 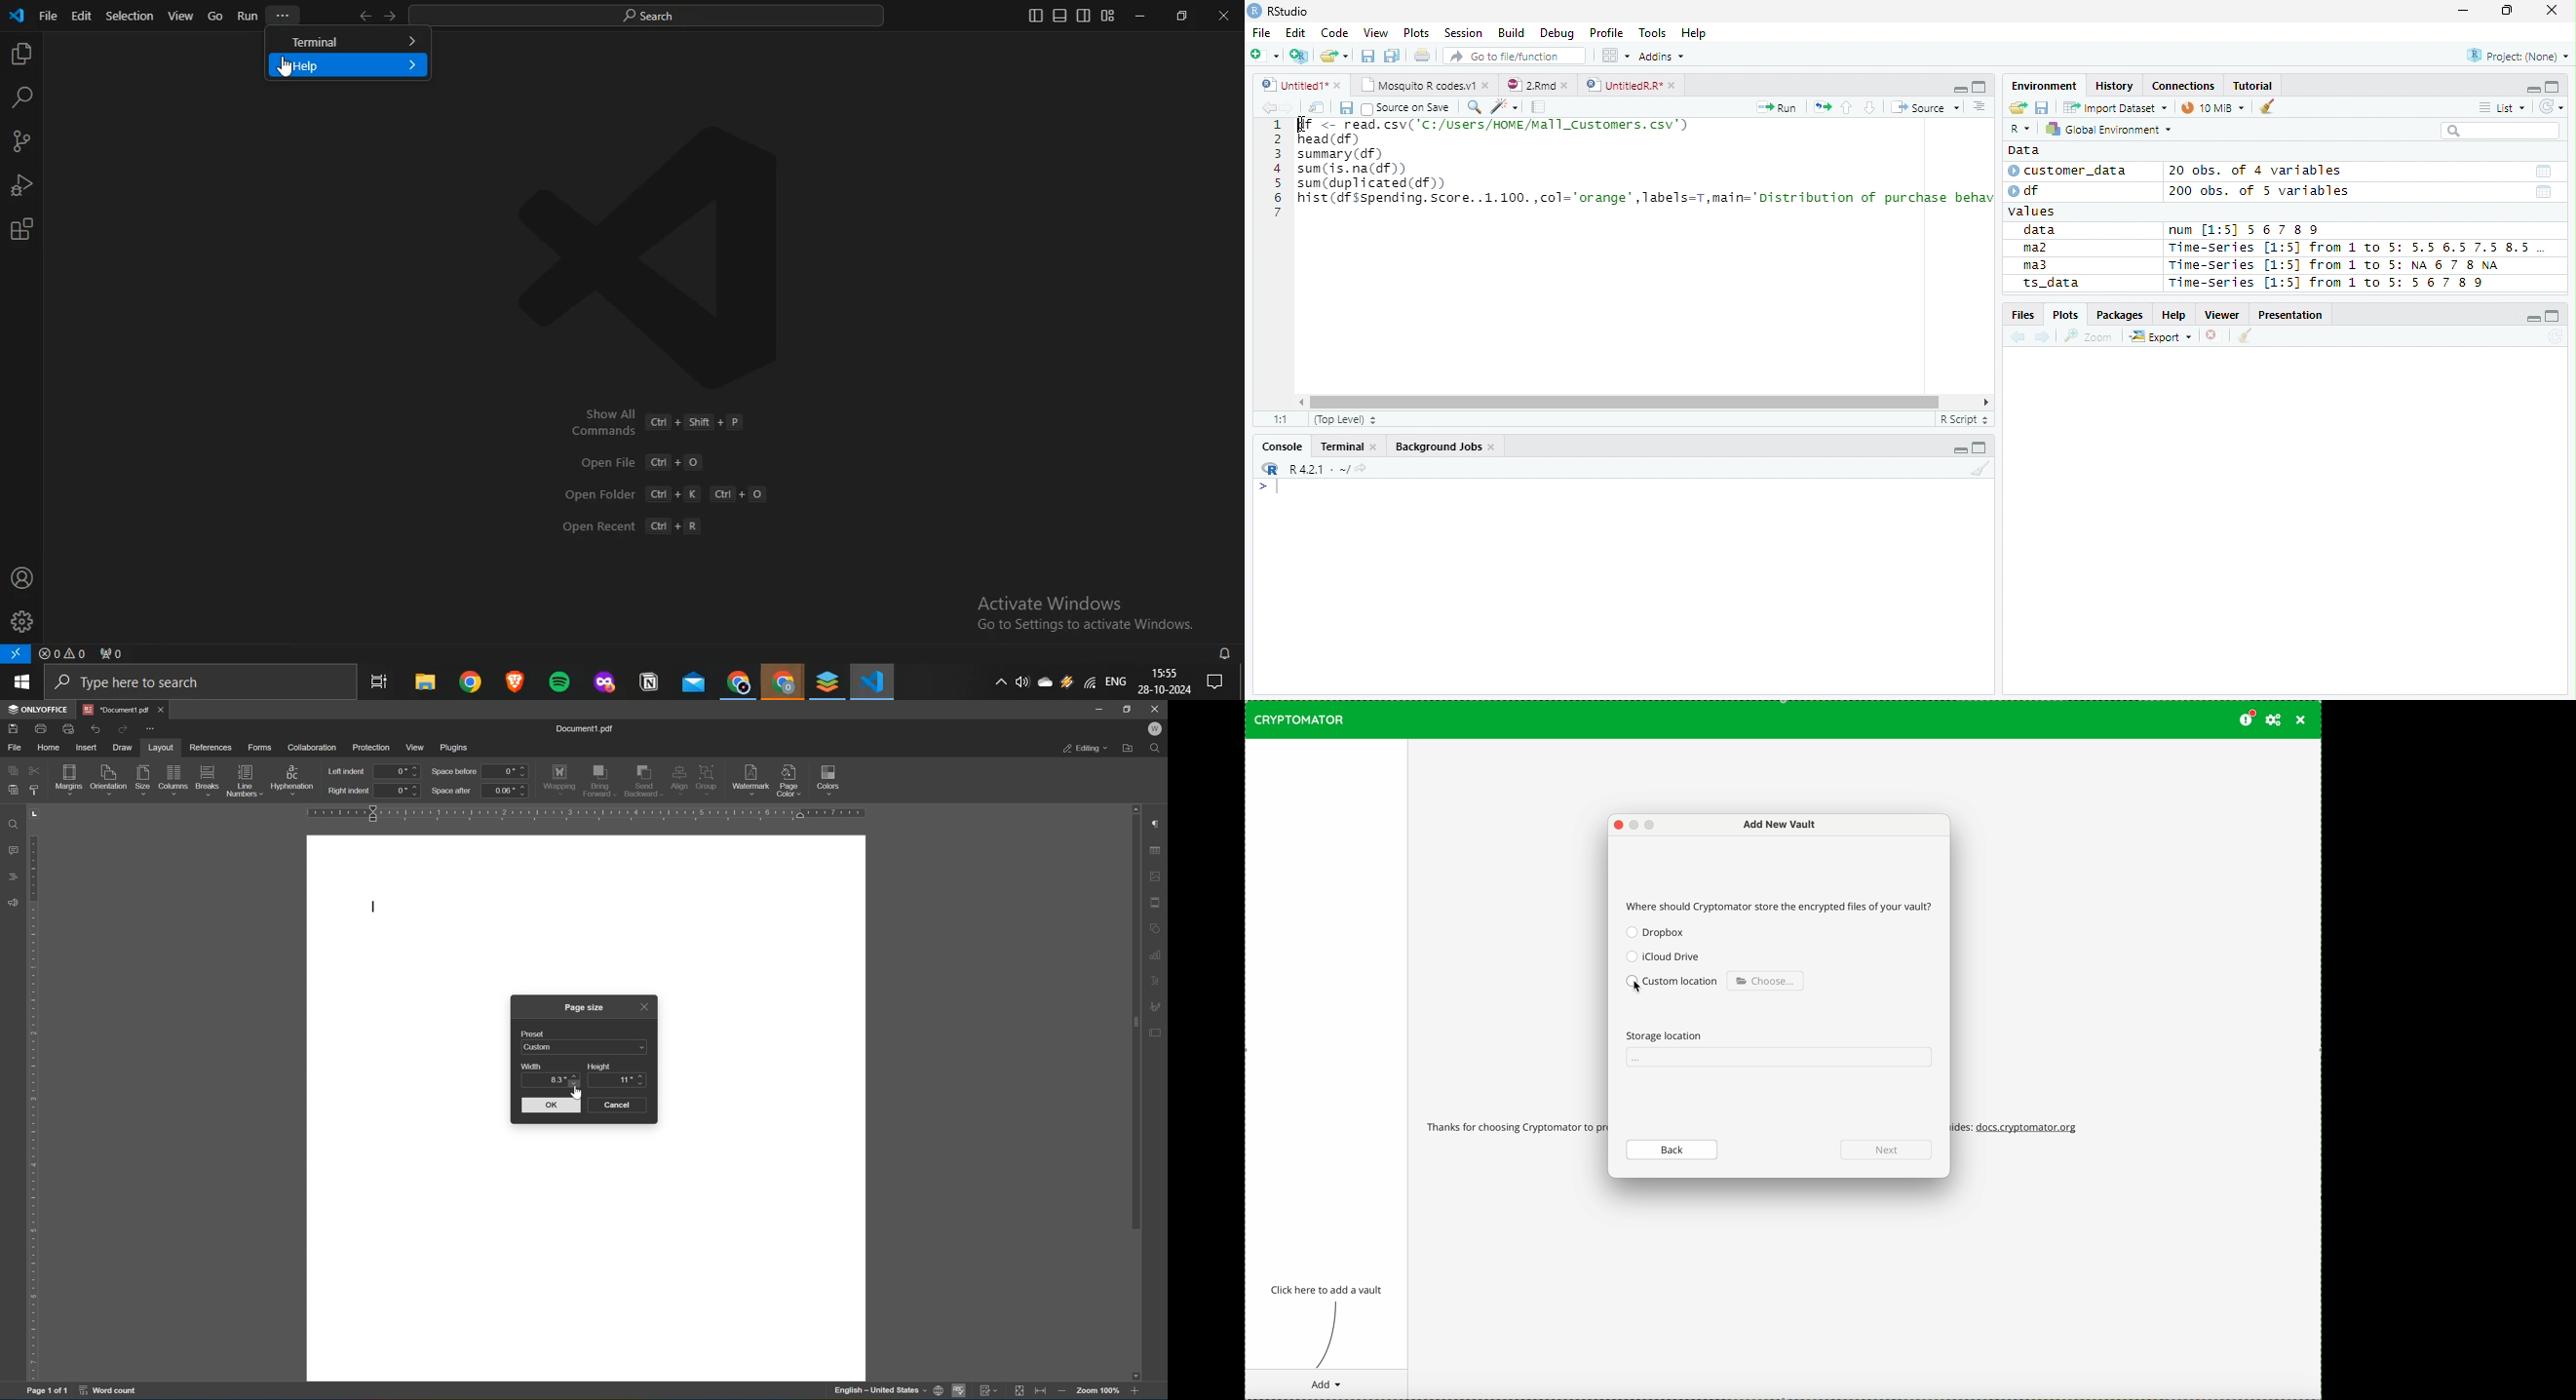 What do you see at coordinates (2043, 231) in the screenshot?
I see `data` at bounding box center [2043, 231].